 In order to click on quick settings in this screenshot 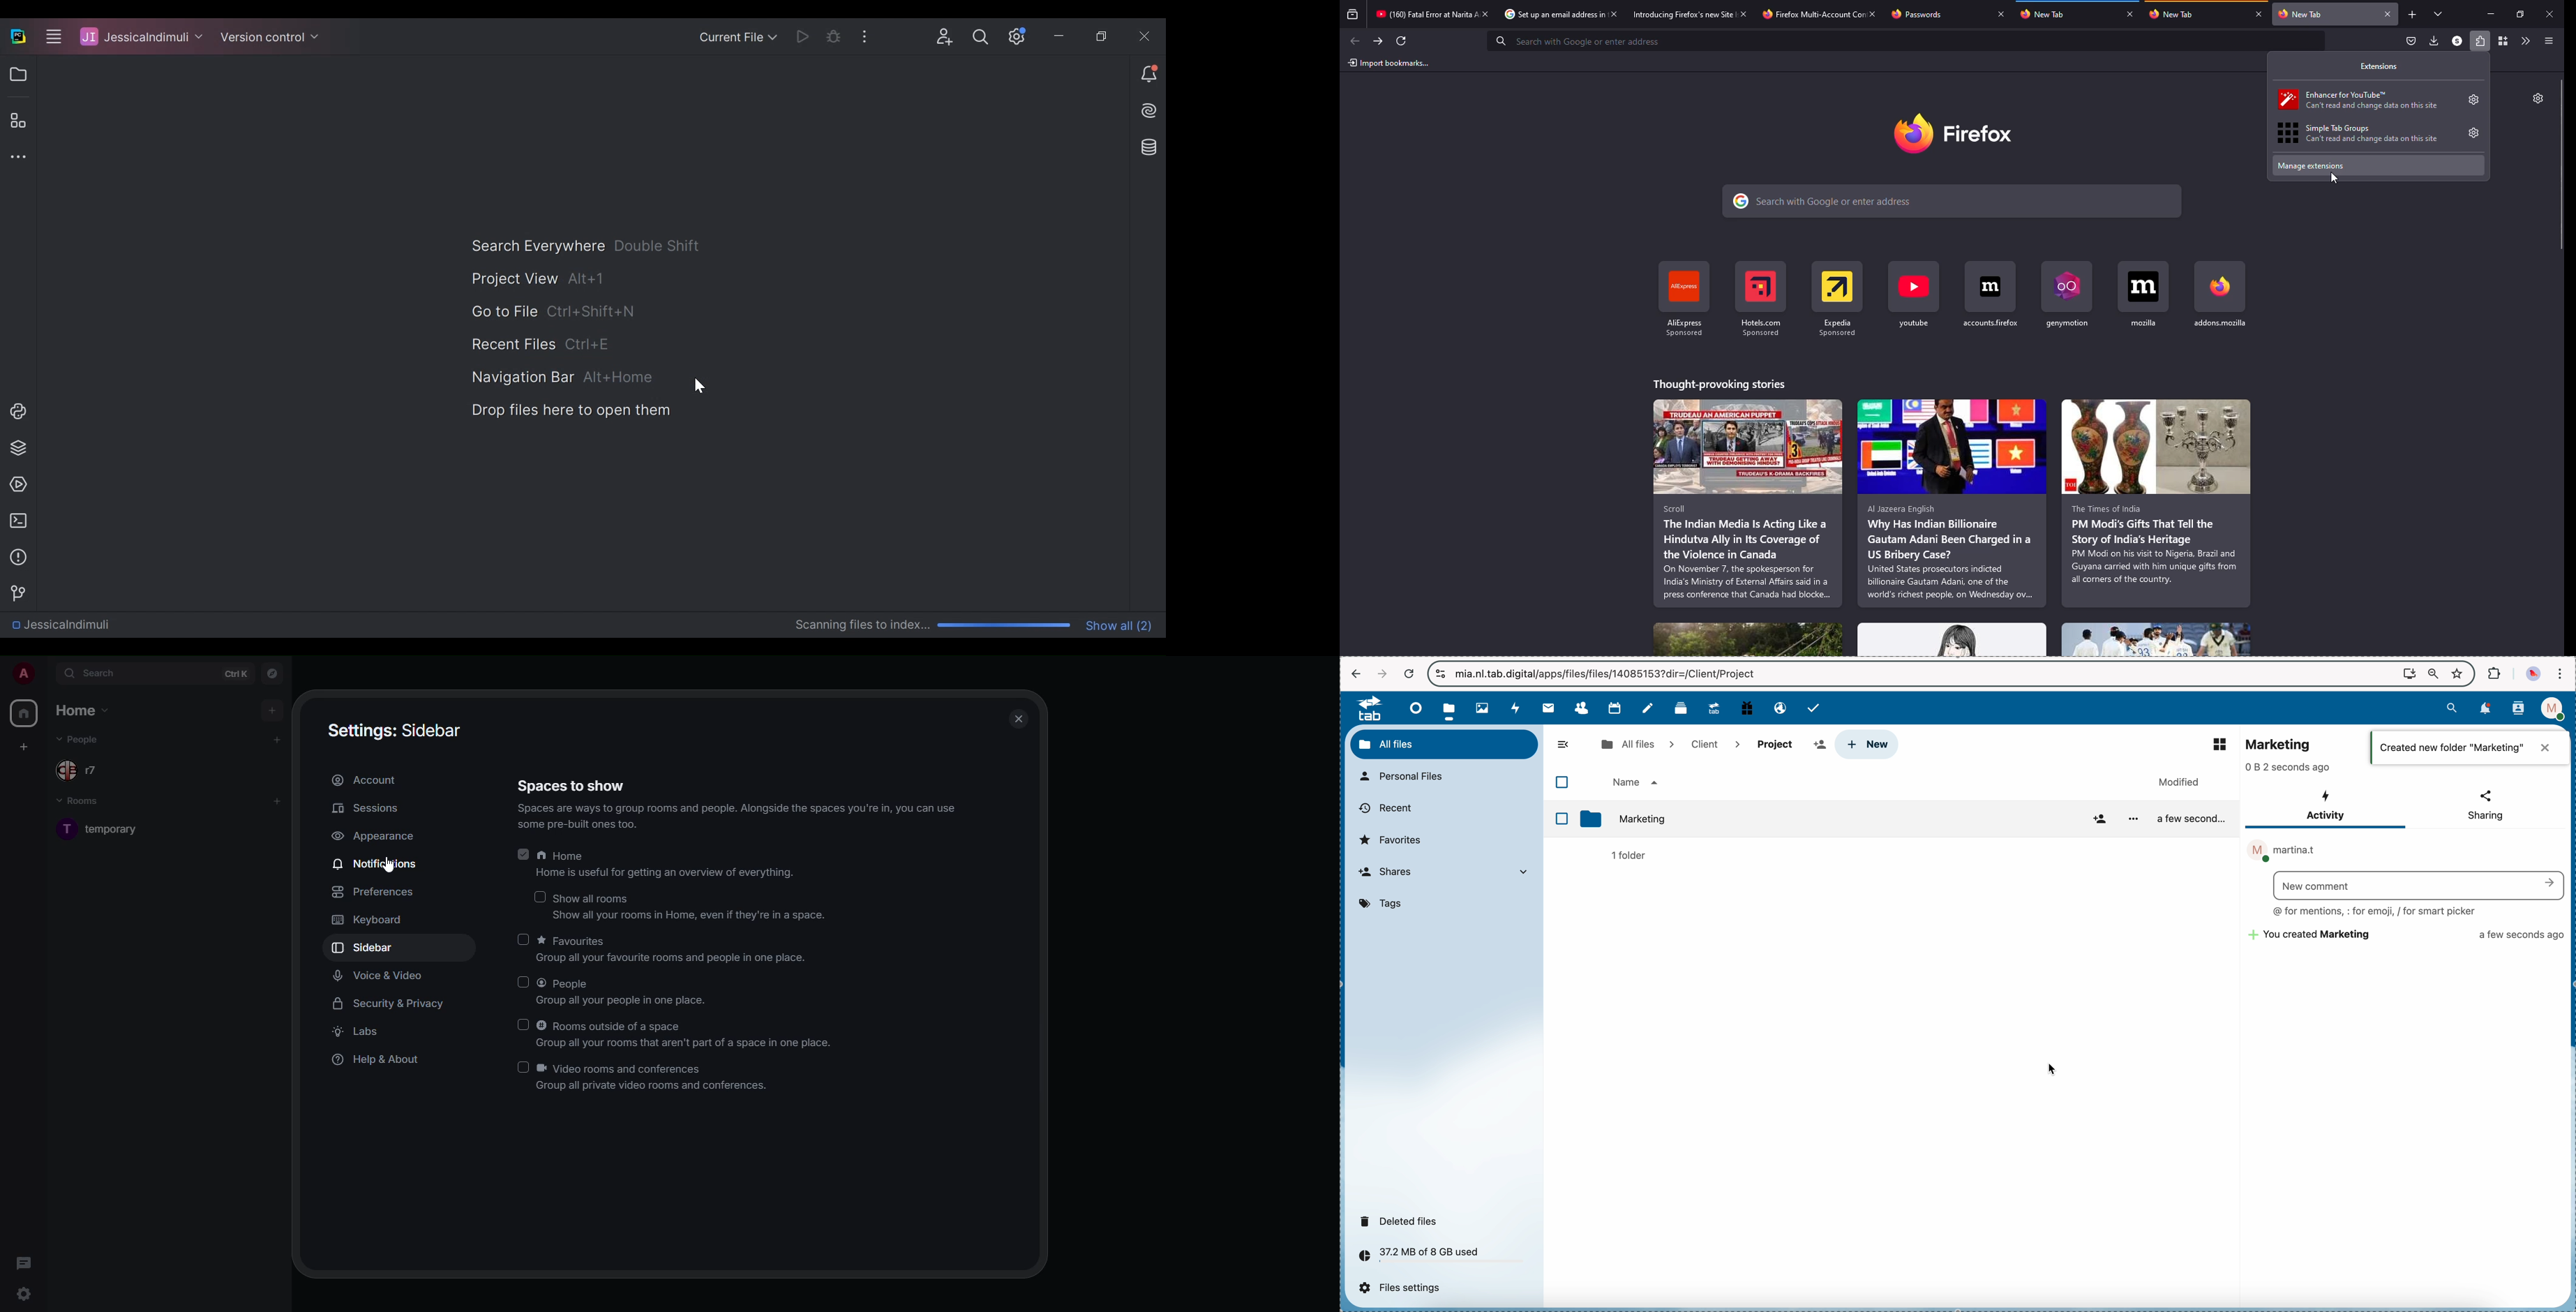, I will do `click(24, 1293)`.